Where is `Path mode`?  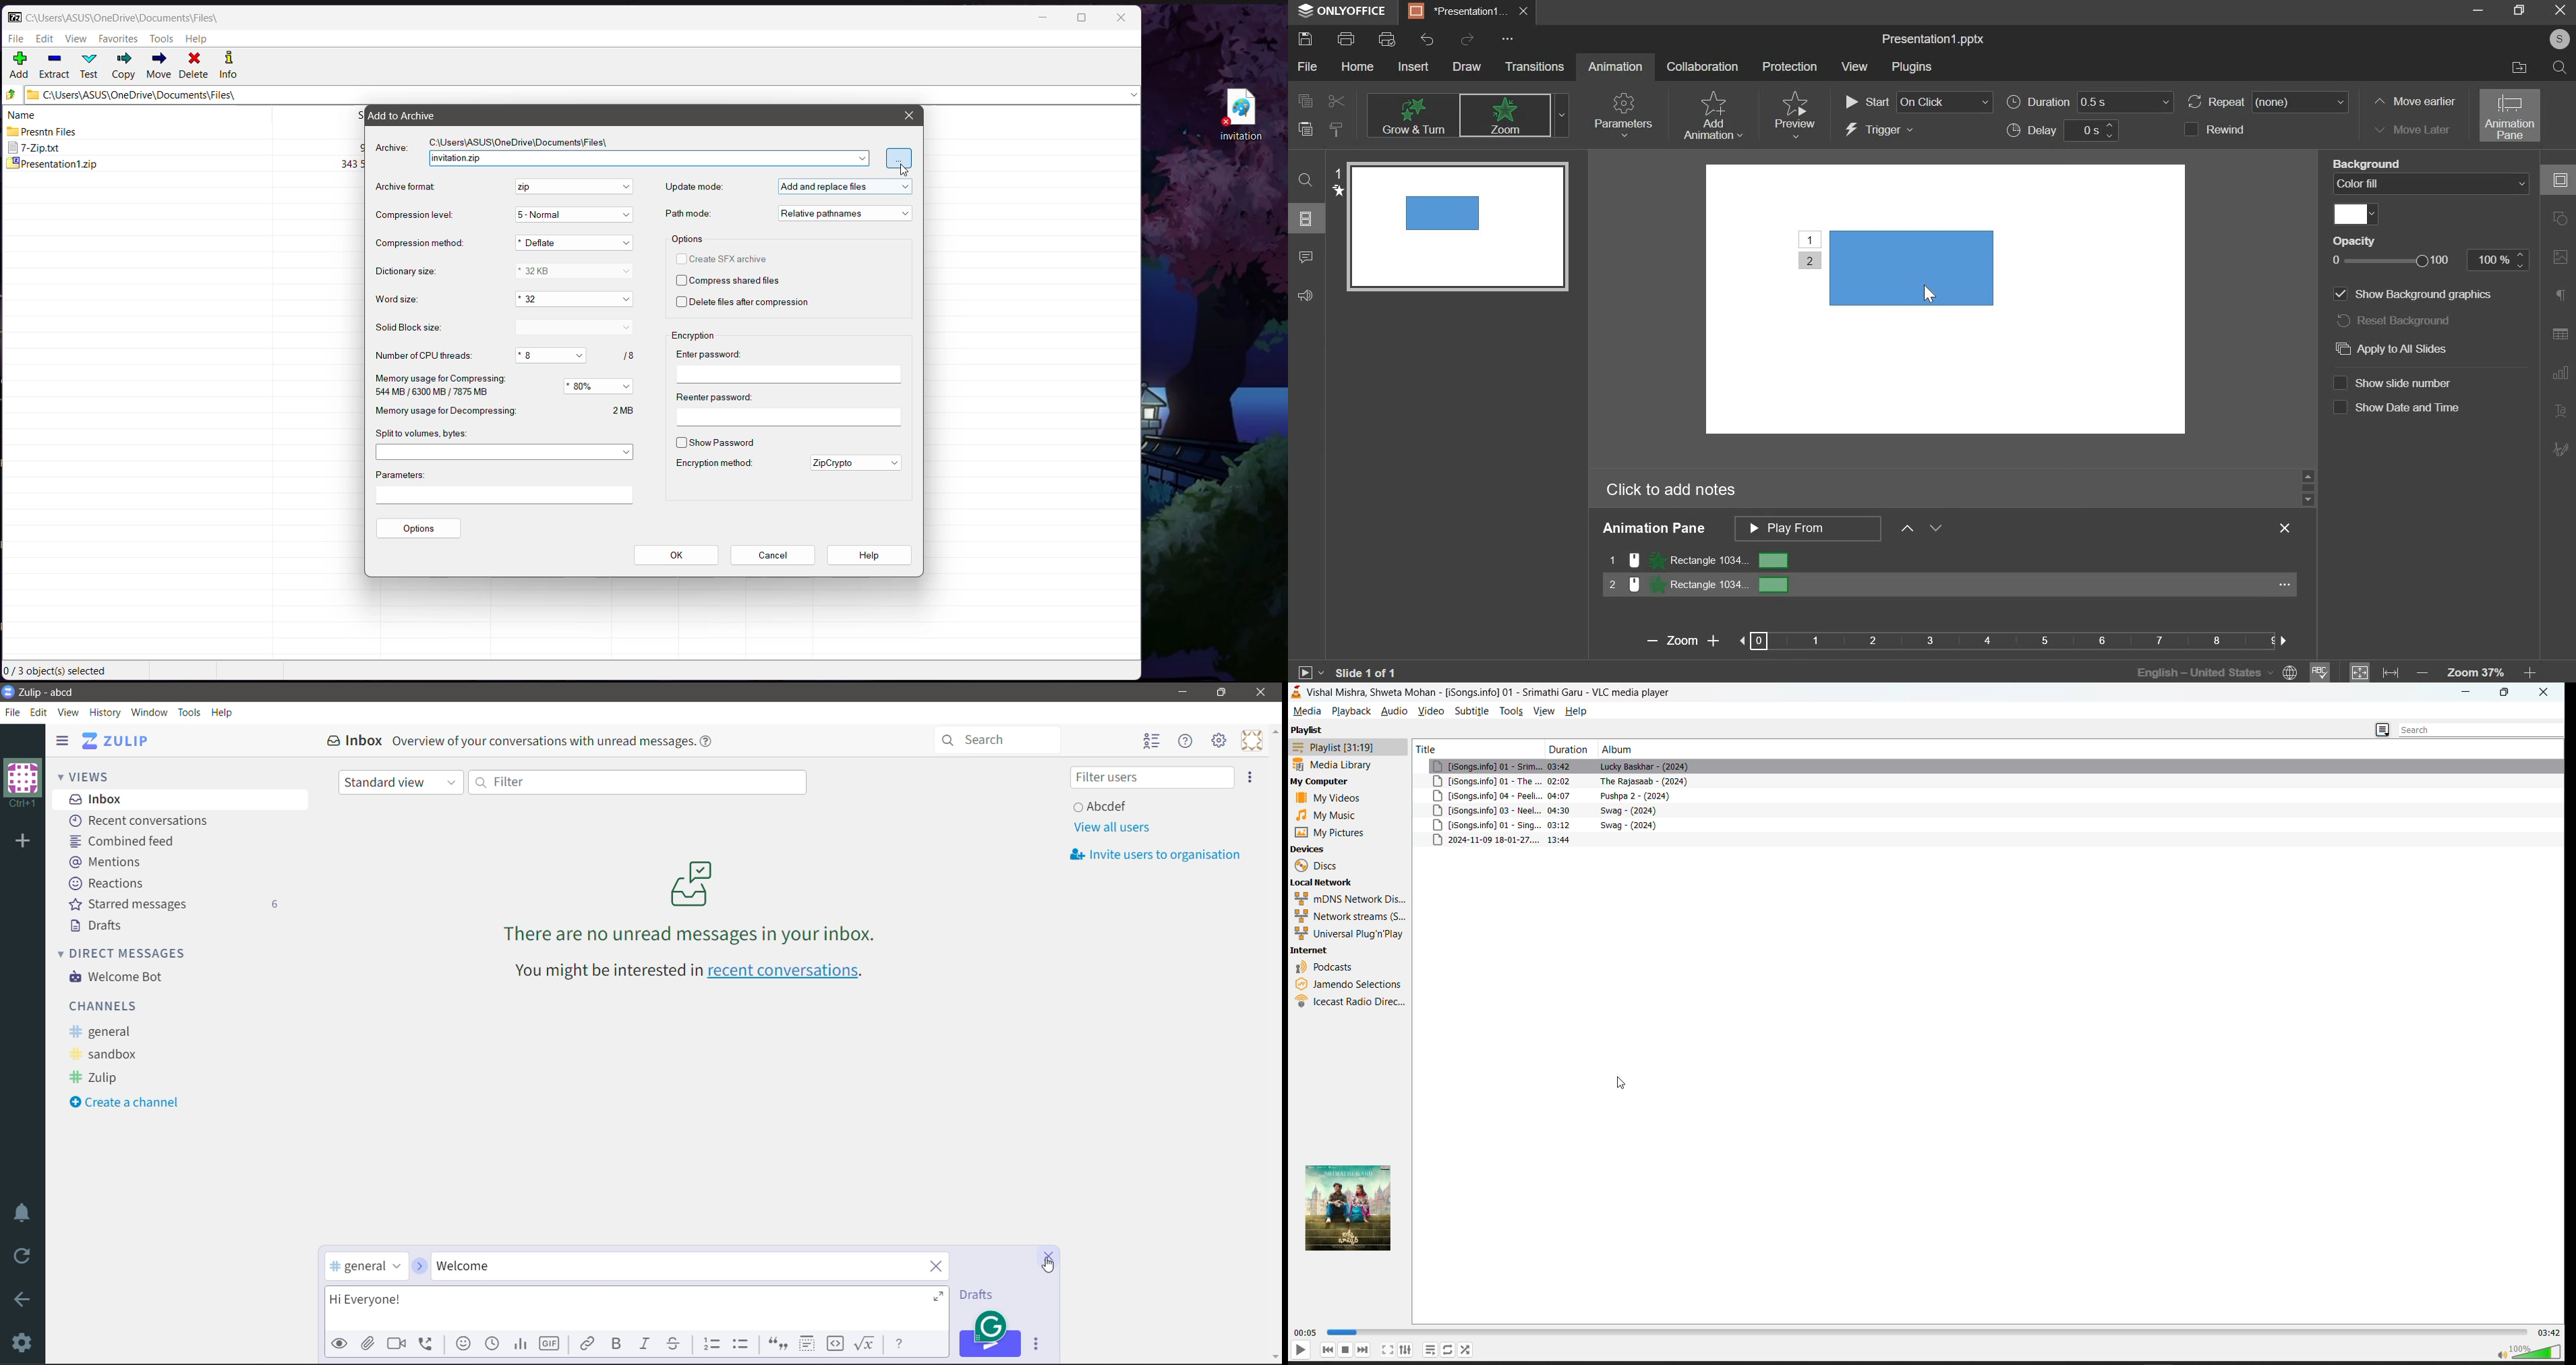 Path mode is located at coordinates (691, 213).